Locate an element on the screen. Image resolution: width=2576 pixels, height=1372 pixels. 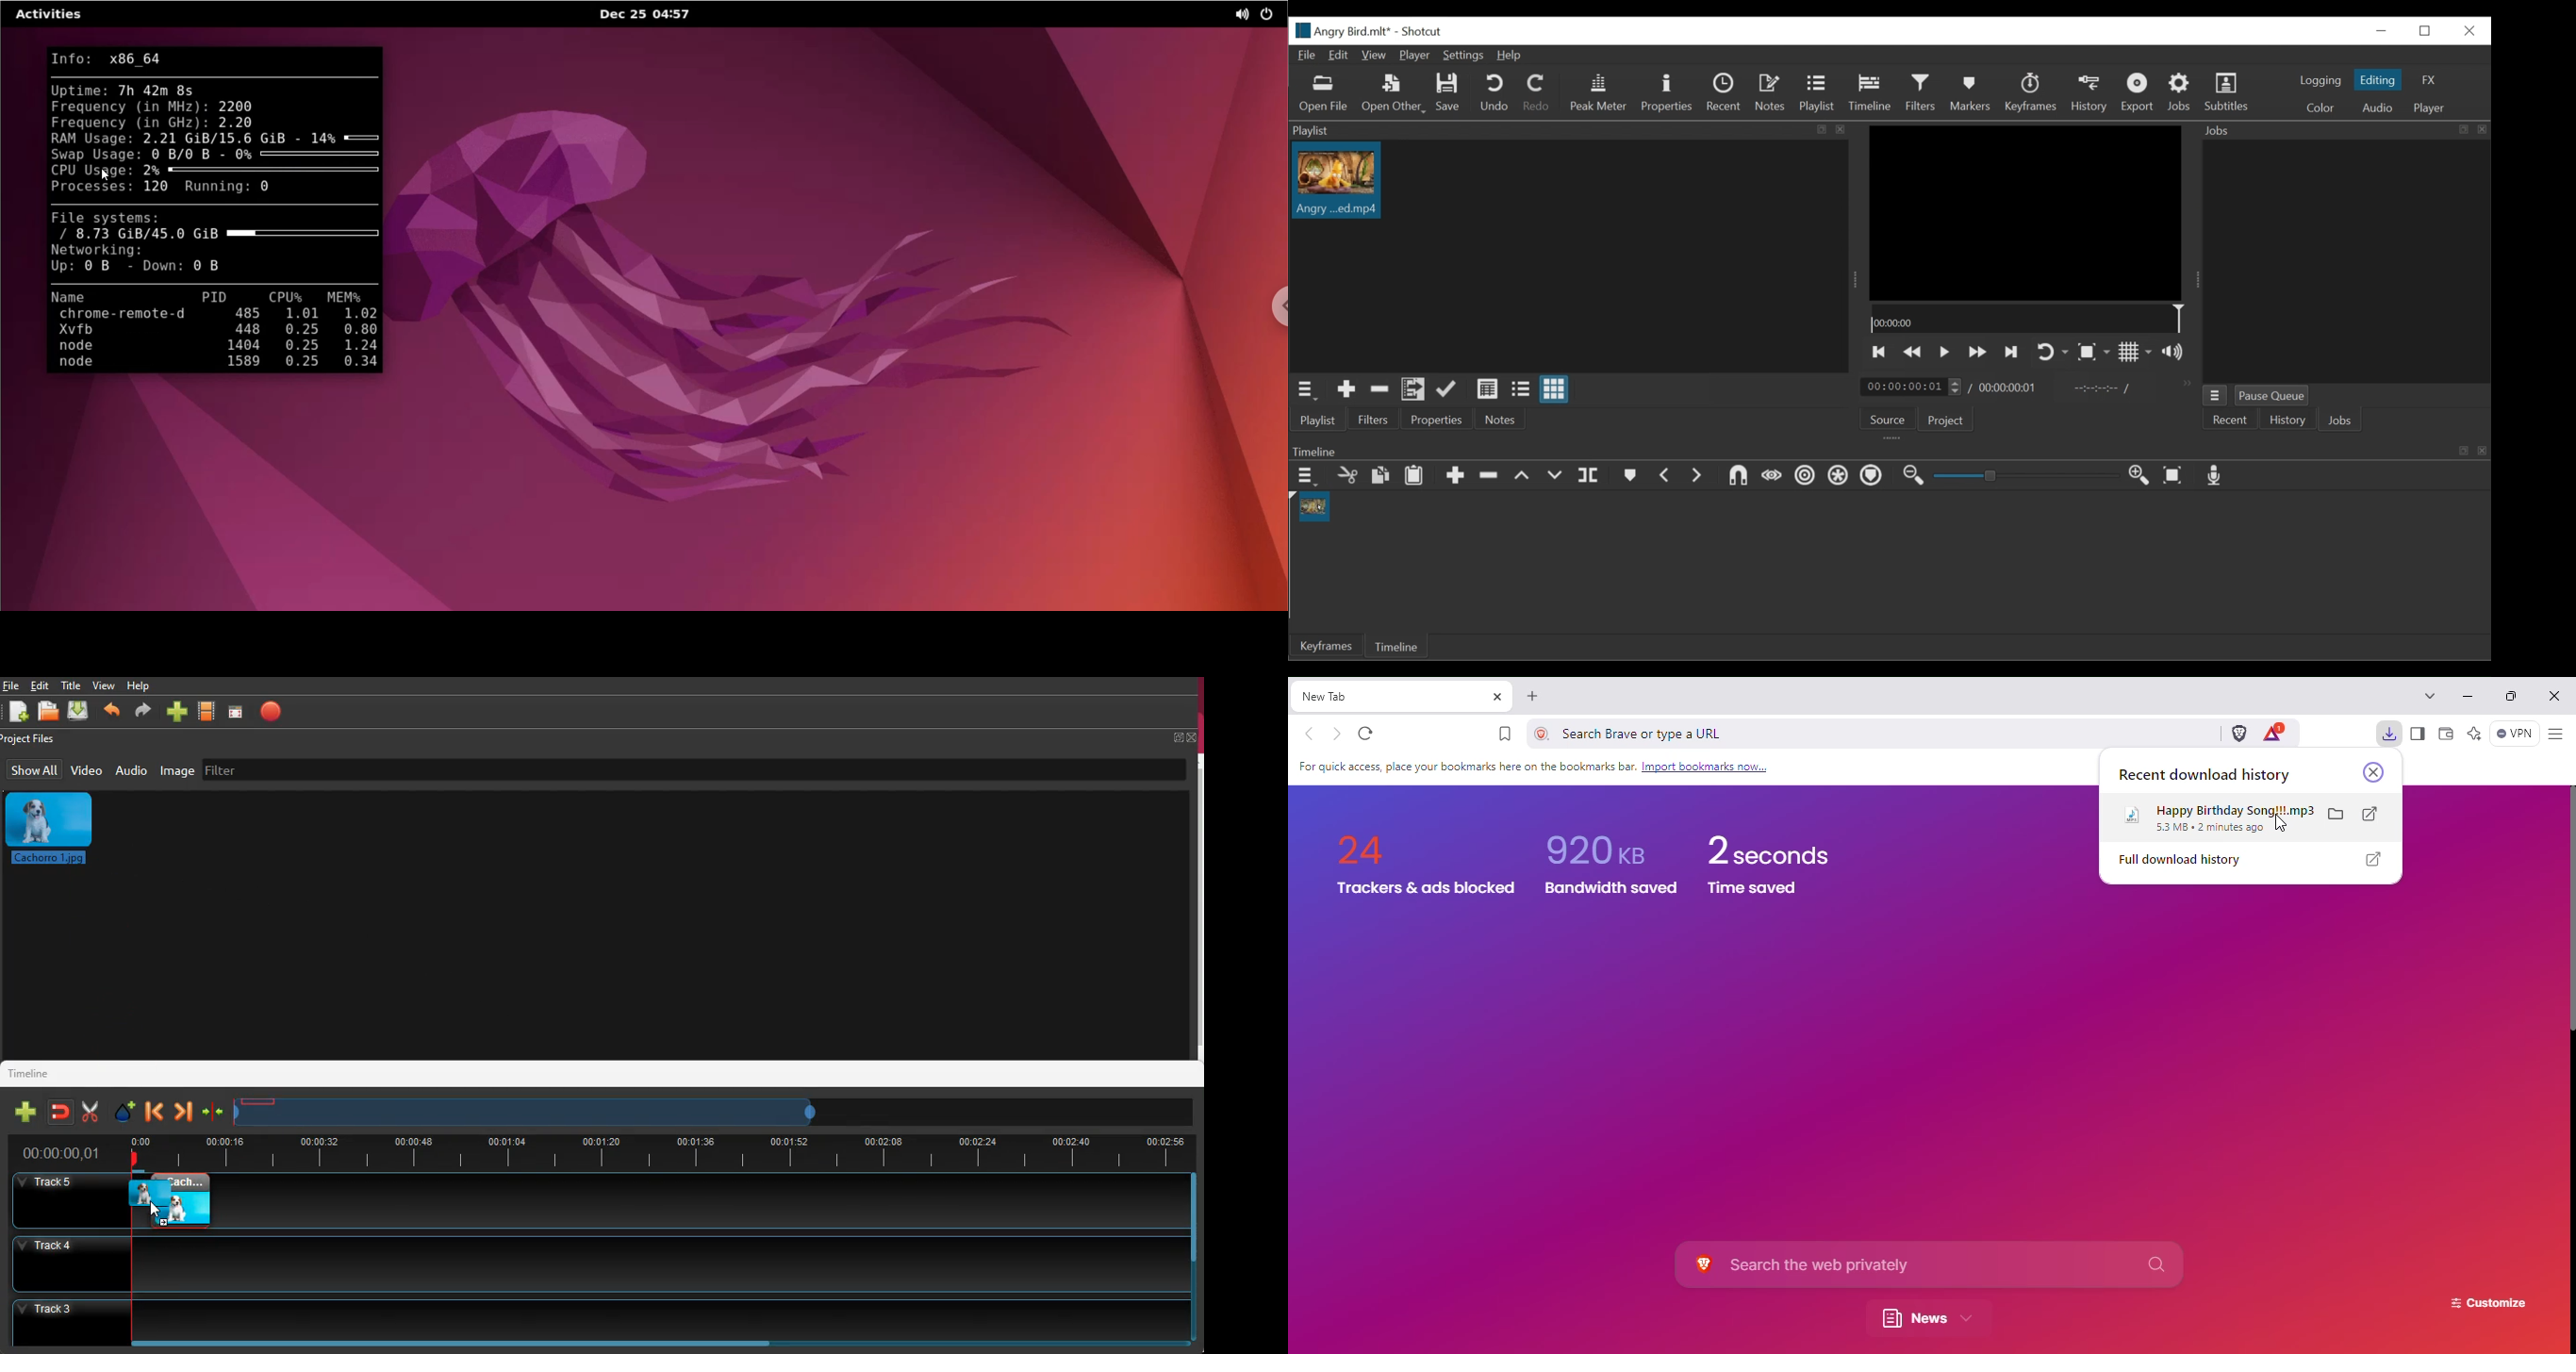
Cut is located at coordinates (1347, 476).